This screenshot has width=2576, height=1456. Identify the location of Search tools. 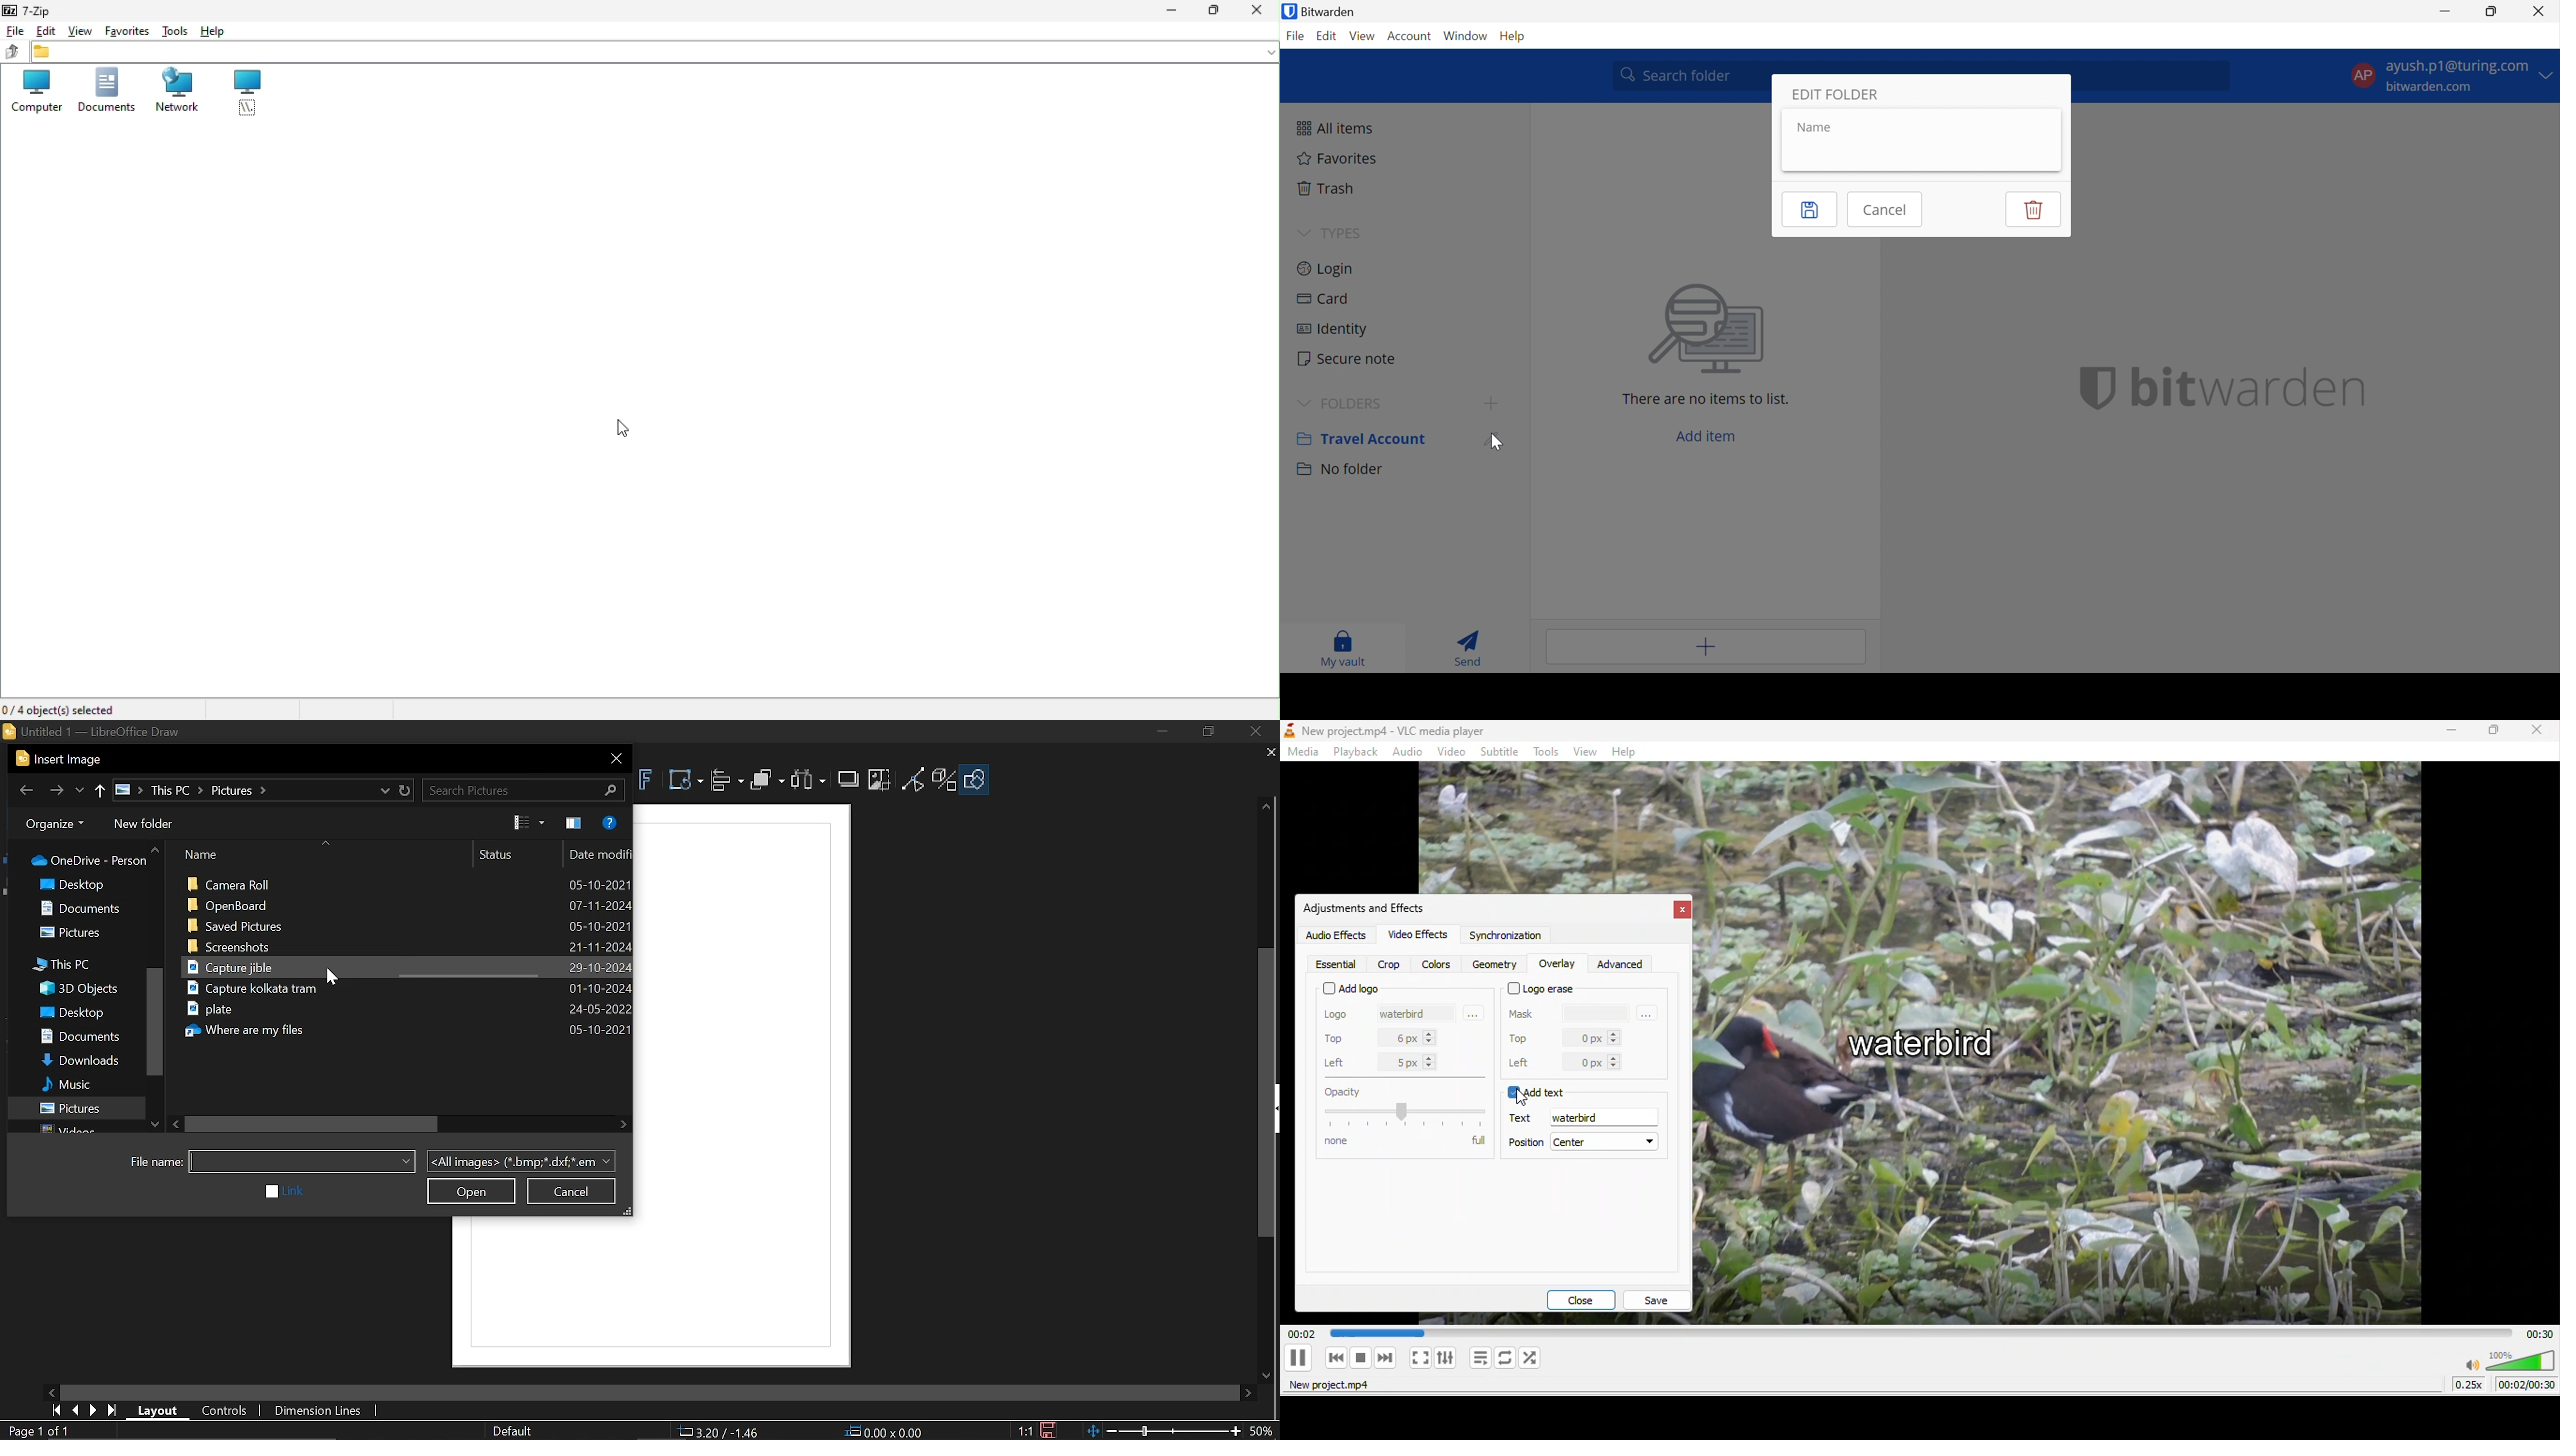
(526, 789).